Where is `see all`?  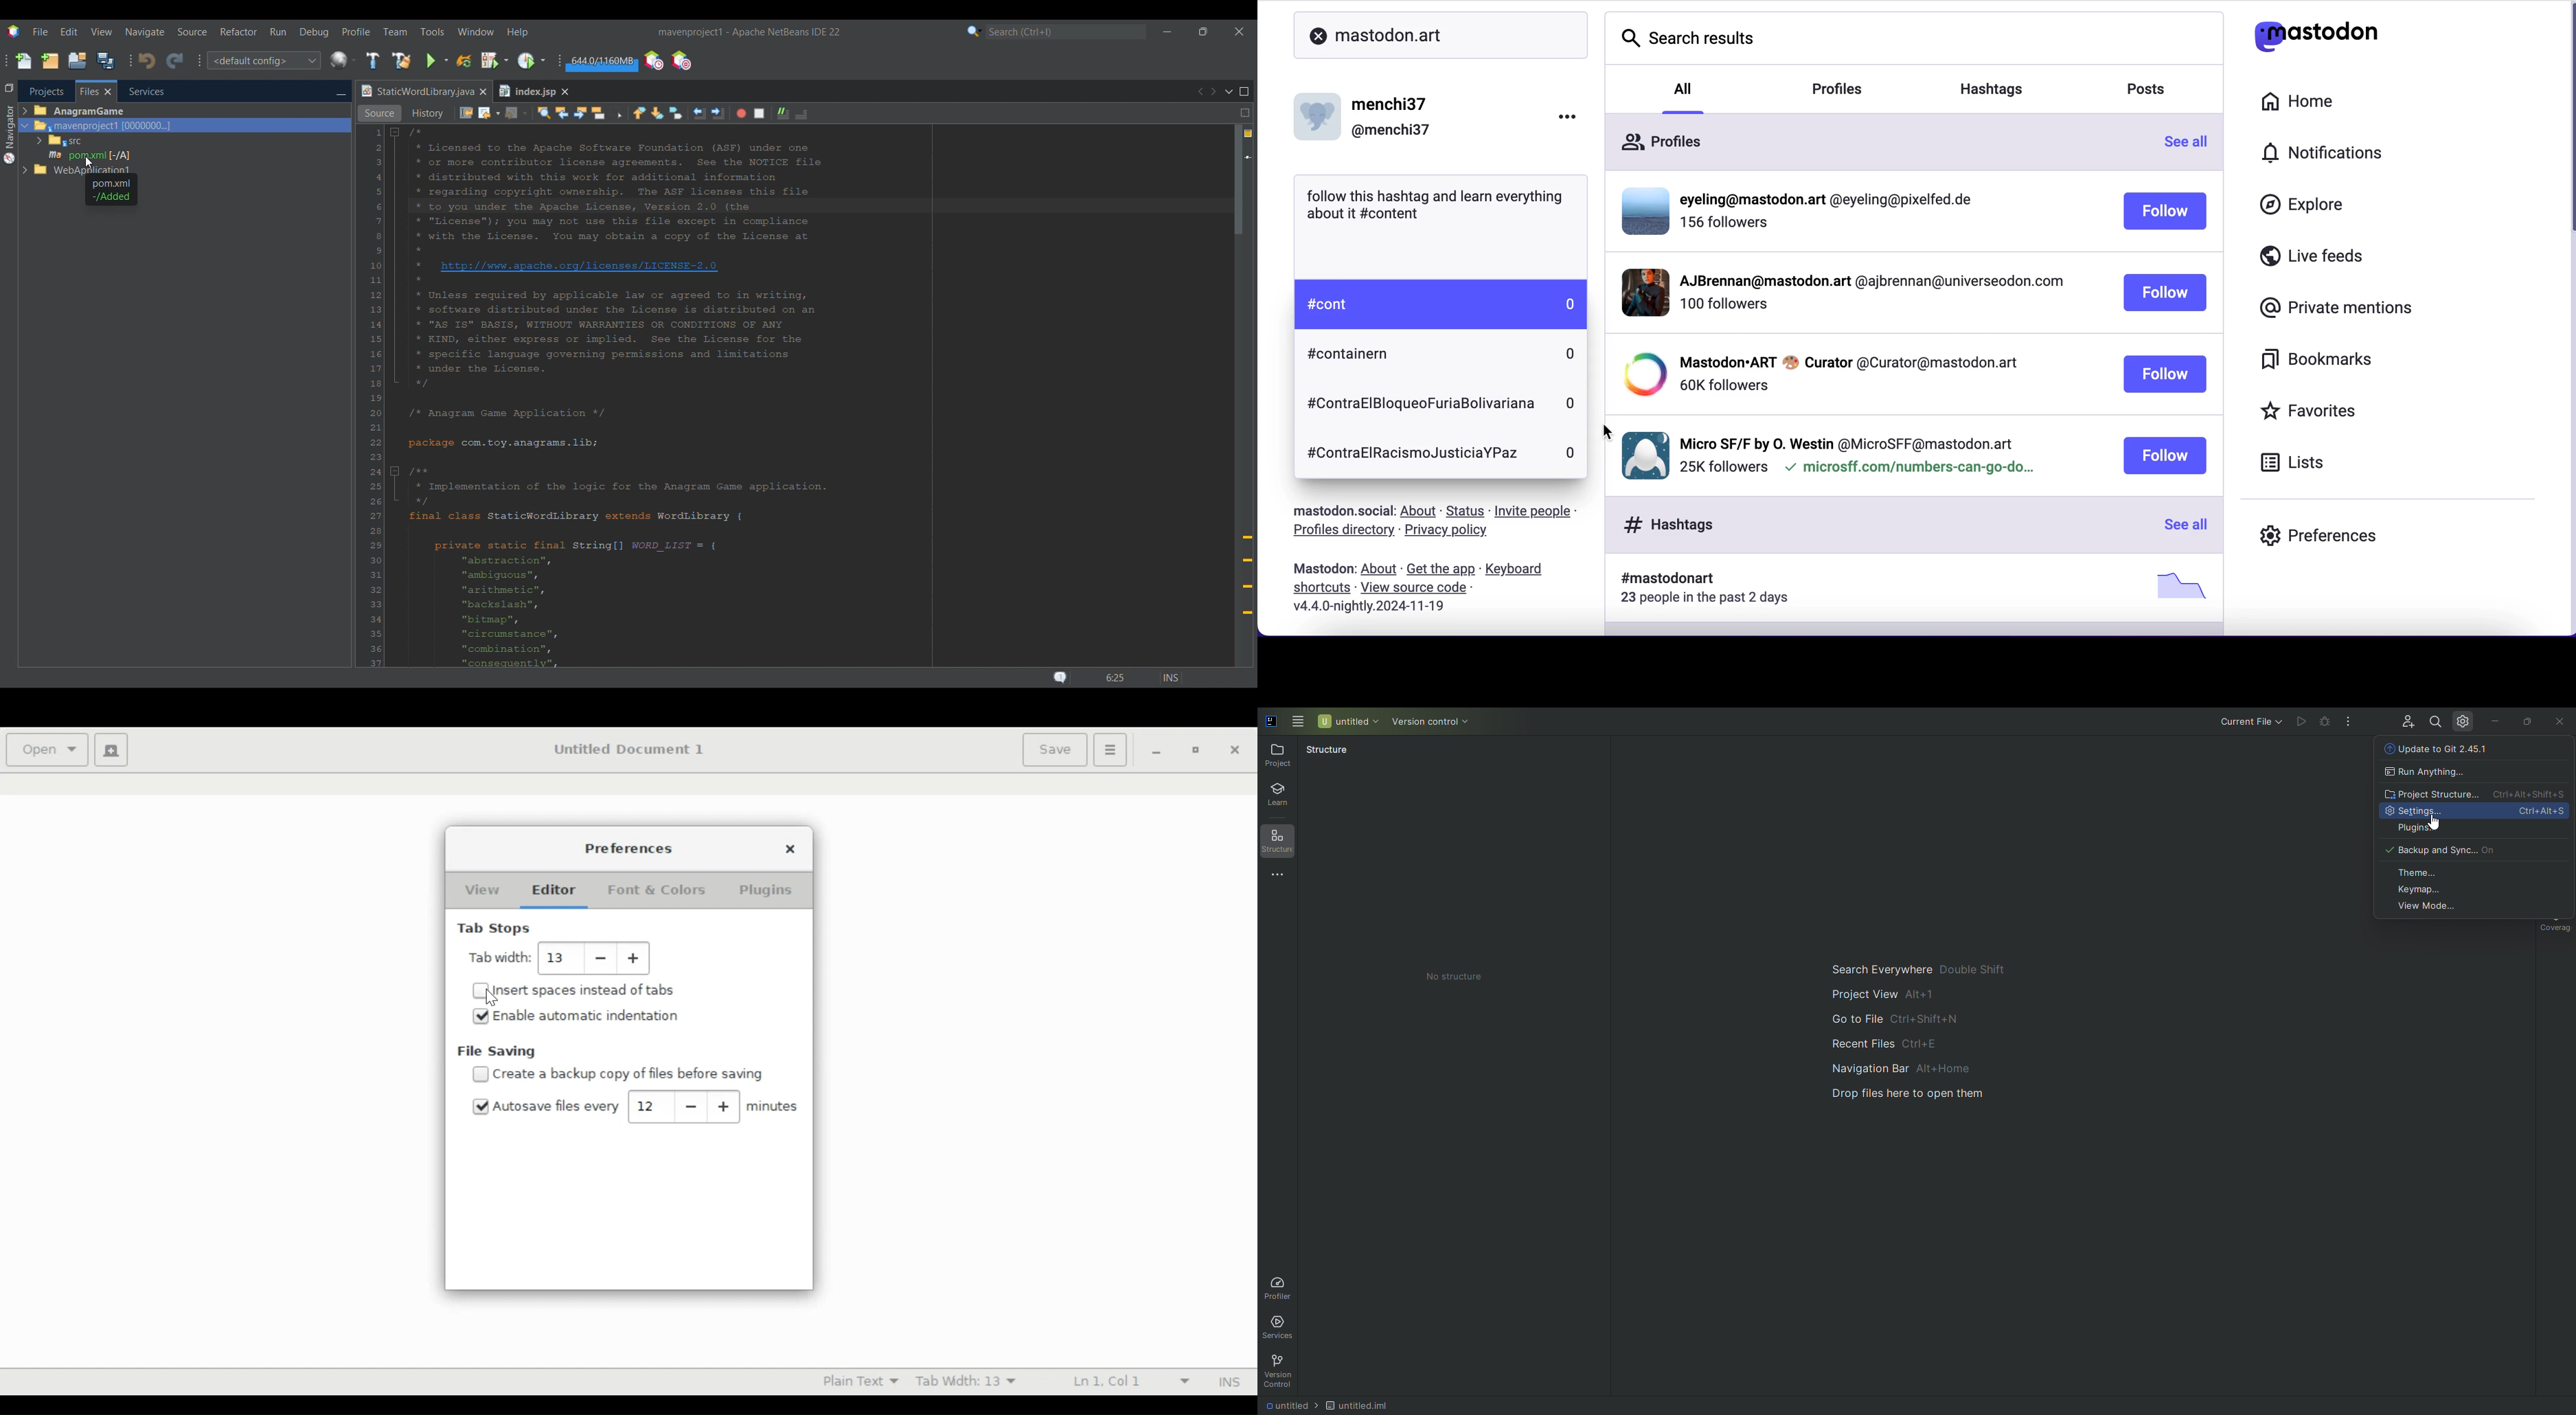 see all is located at coordinates (2192, 145).